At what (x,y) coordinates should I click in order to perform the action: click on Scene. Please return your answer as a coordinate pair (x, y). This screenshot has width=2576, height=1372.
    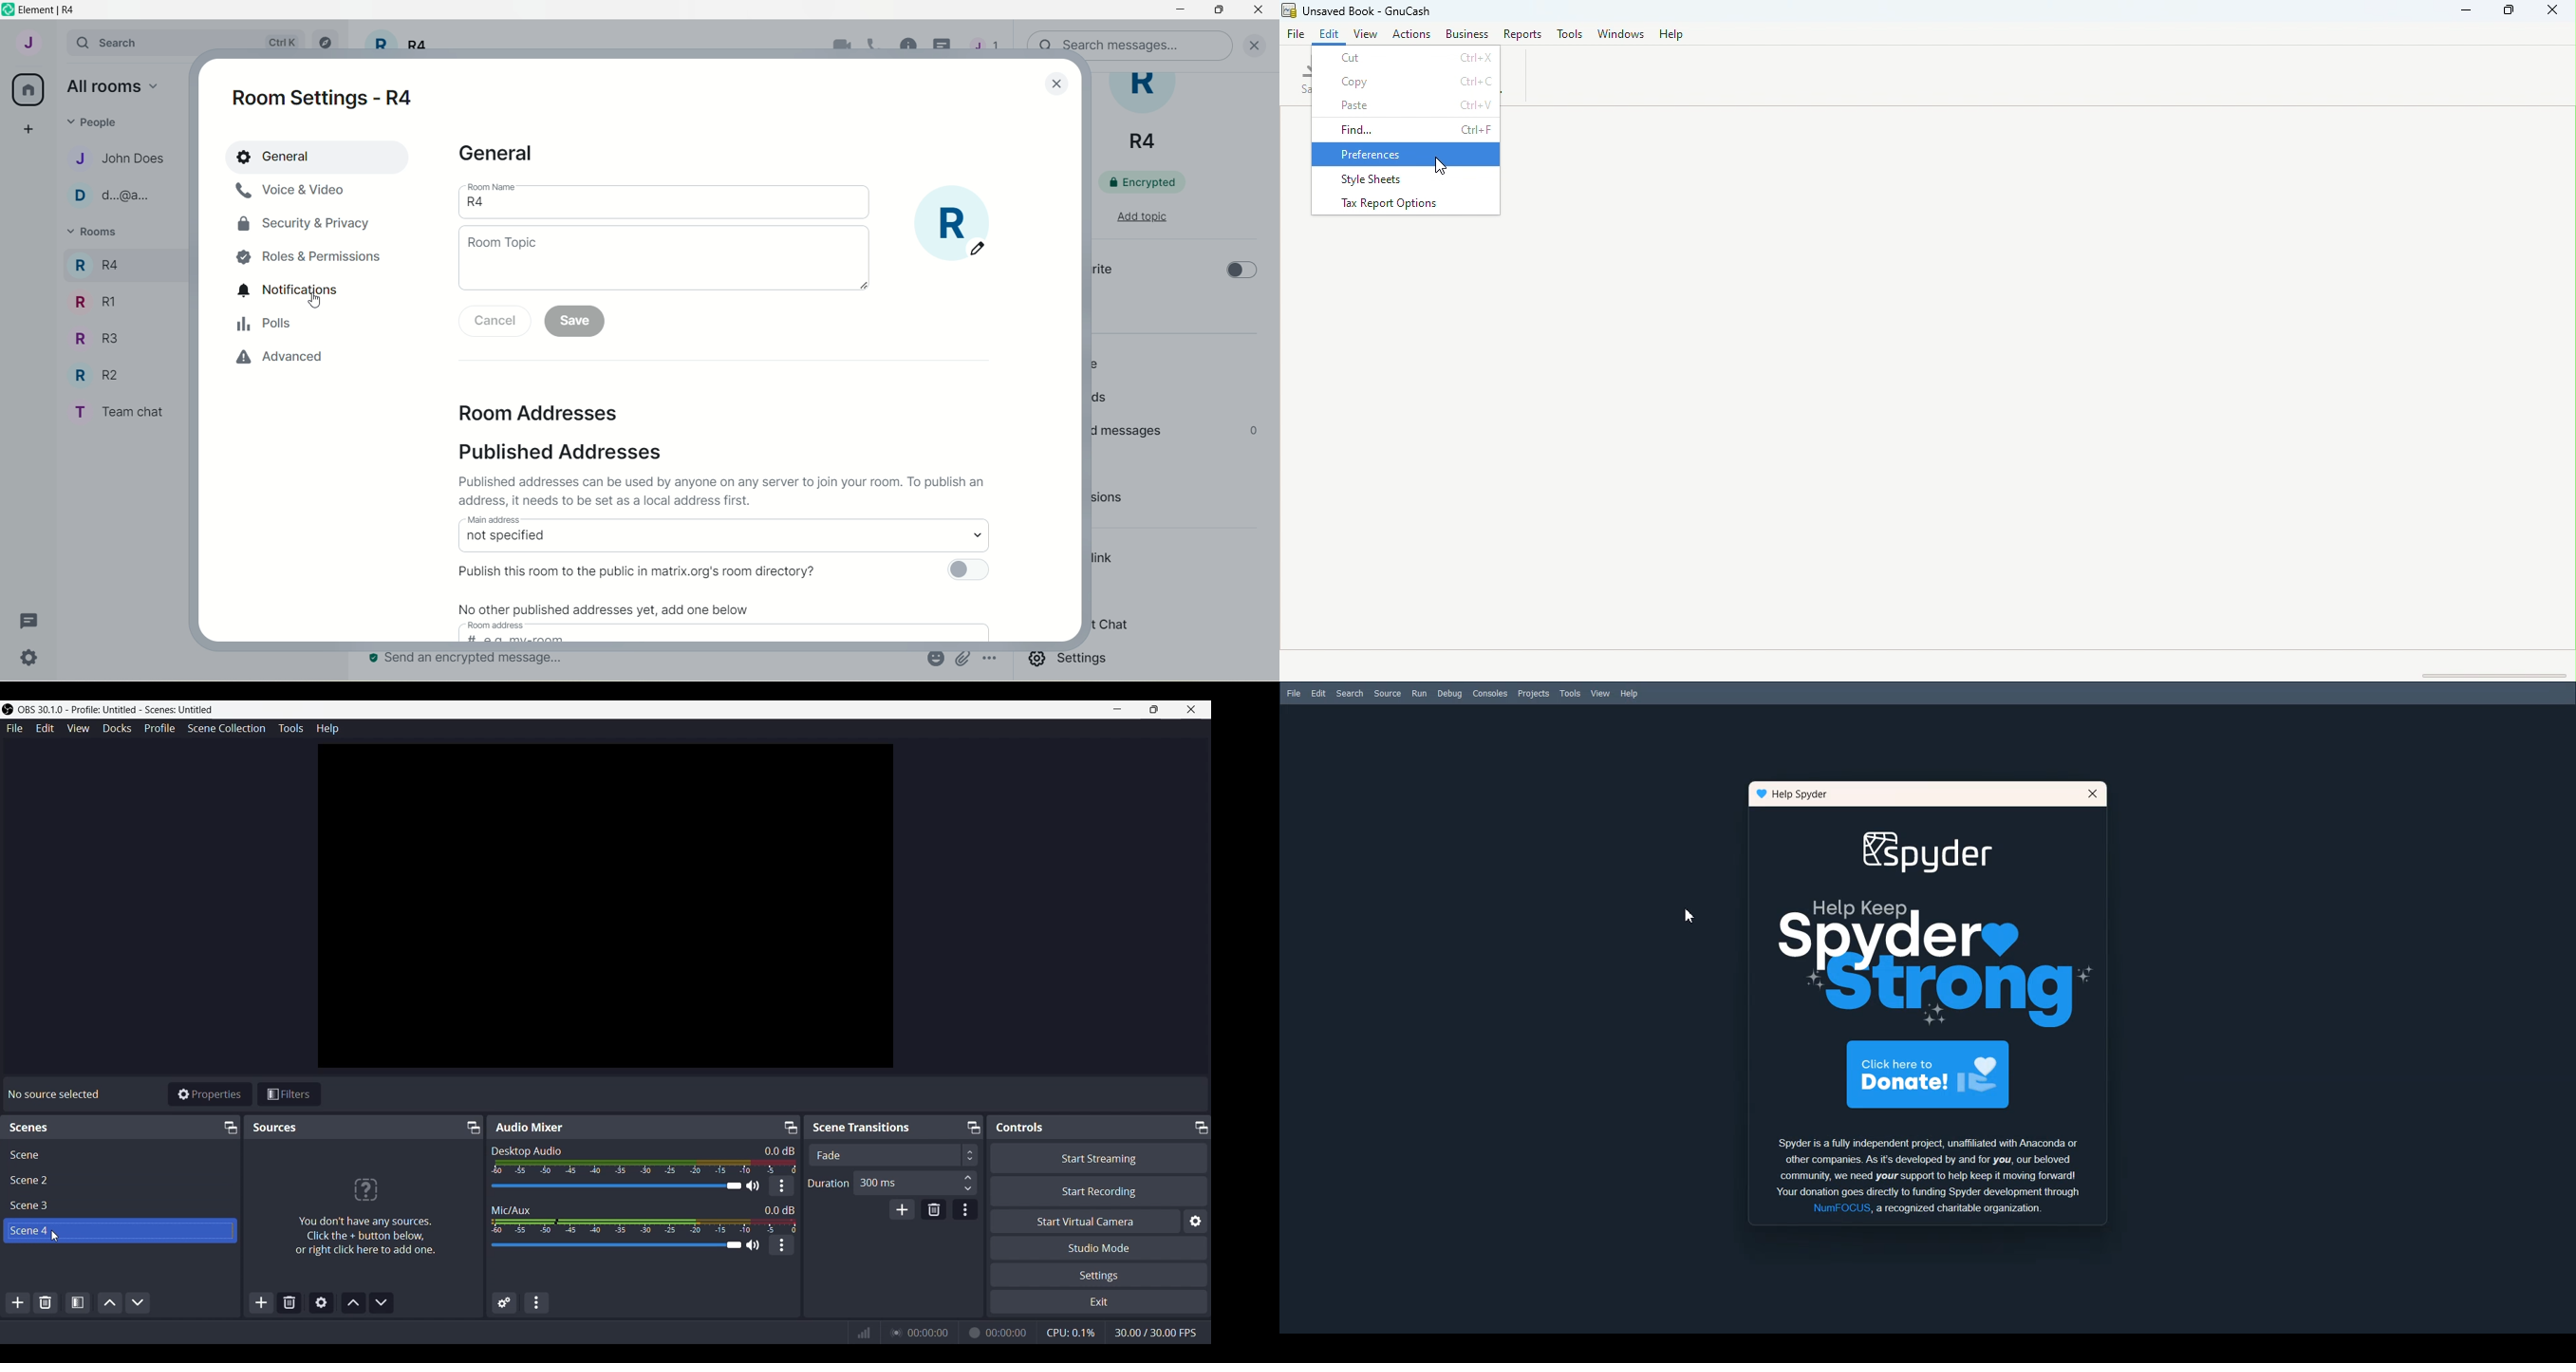
    Looking at the image, I should click on (25, 1155).